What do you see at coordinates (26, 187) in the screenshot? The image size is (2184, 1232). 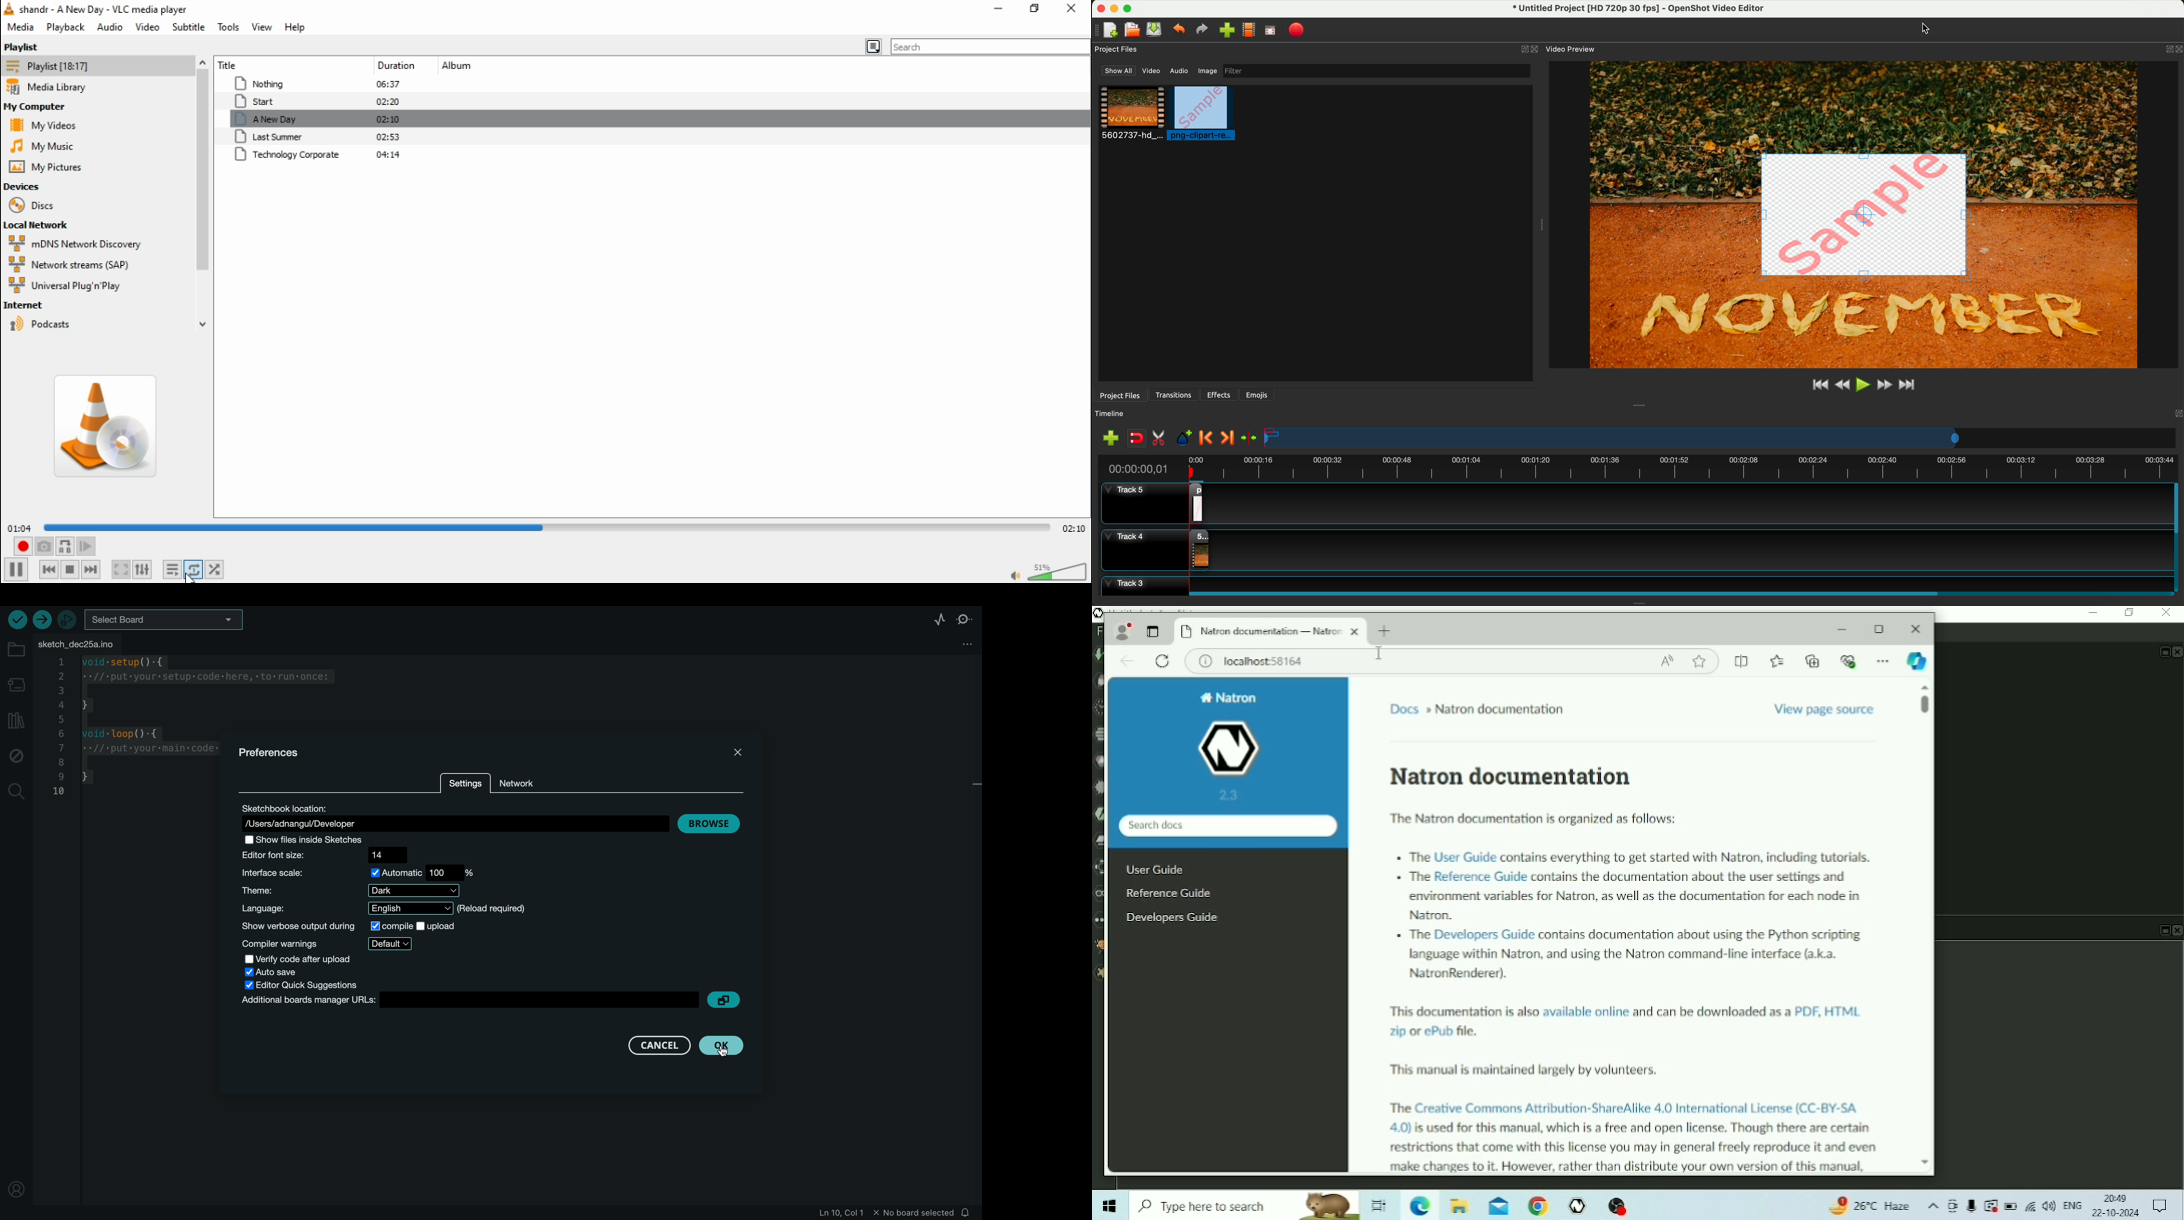 I see `devices` at bounding box center [26, 187].